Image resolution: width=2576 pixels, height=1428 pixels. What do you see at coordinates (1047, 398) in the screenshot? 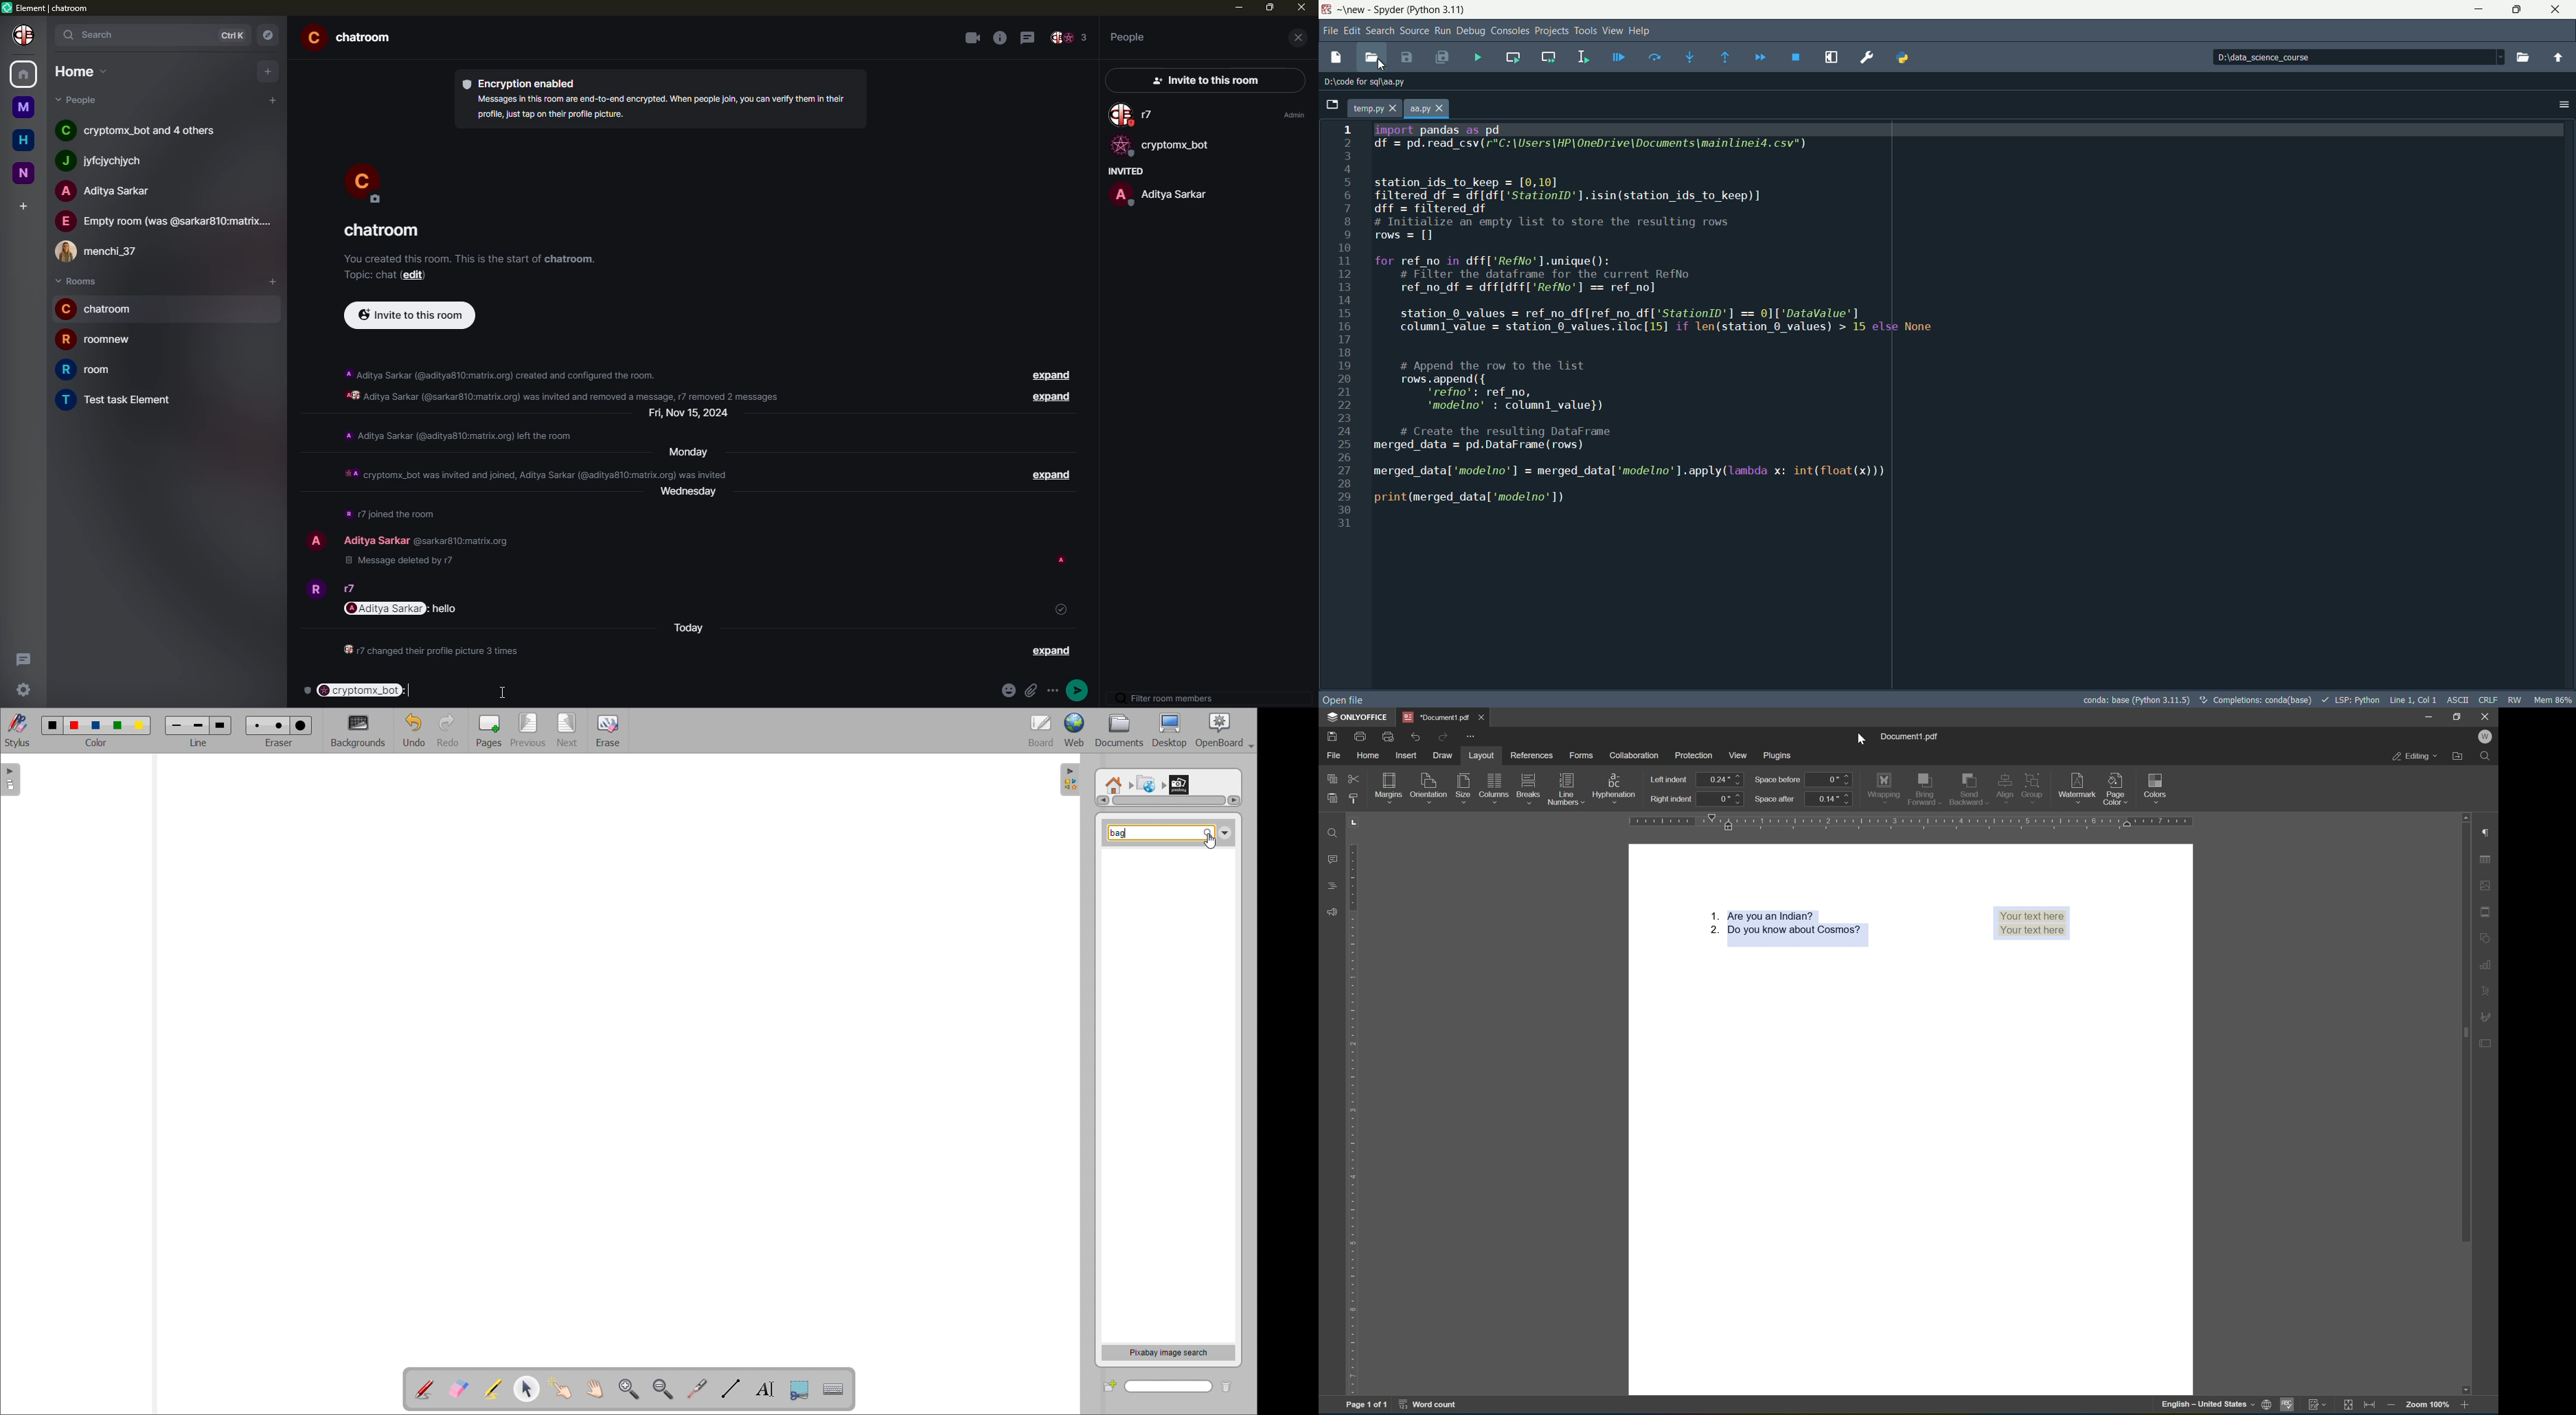
I see `expand` at bounding box center [1047, 398].